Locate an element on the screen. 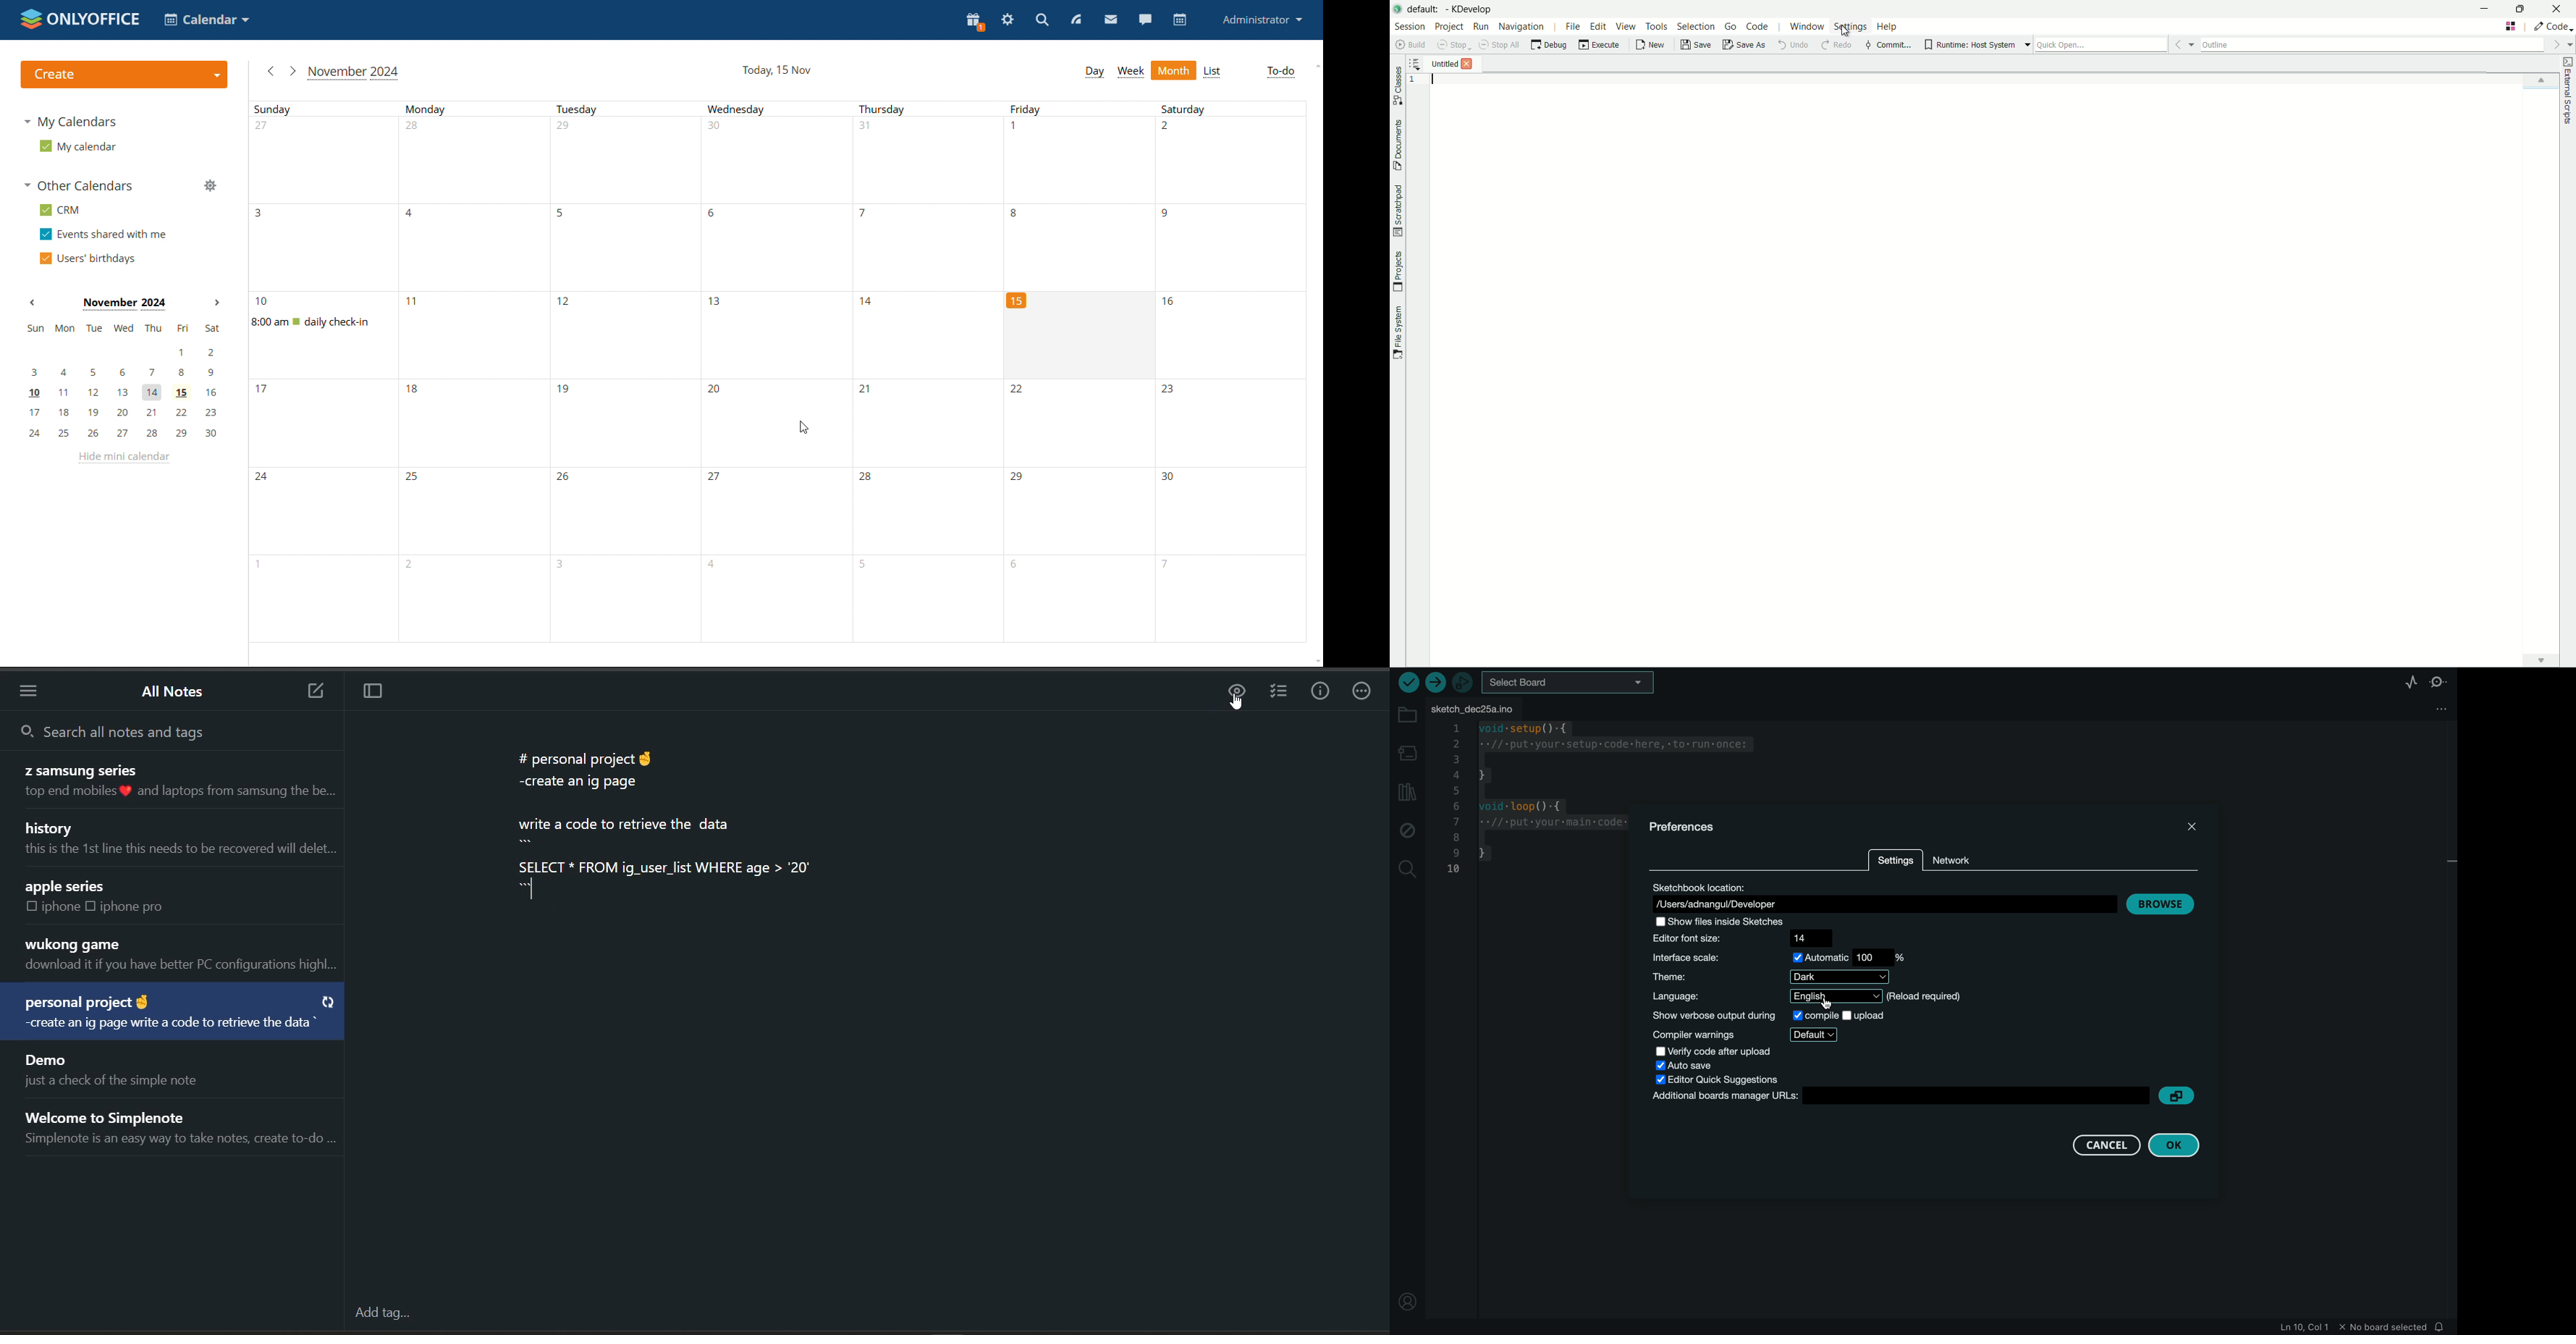 The width and height of the screenshot is (2576, 1344). toggle focus mode is located at coordinates (376, 694).